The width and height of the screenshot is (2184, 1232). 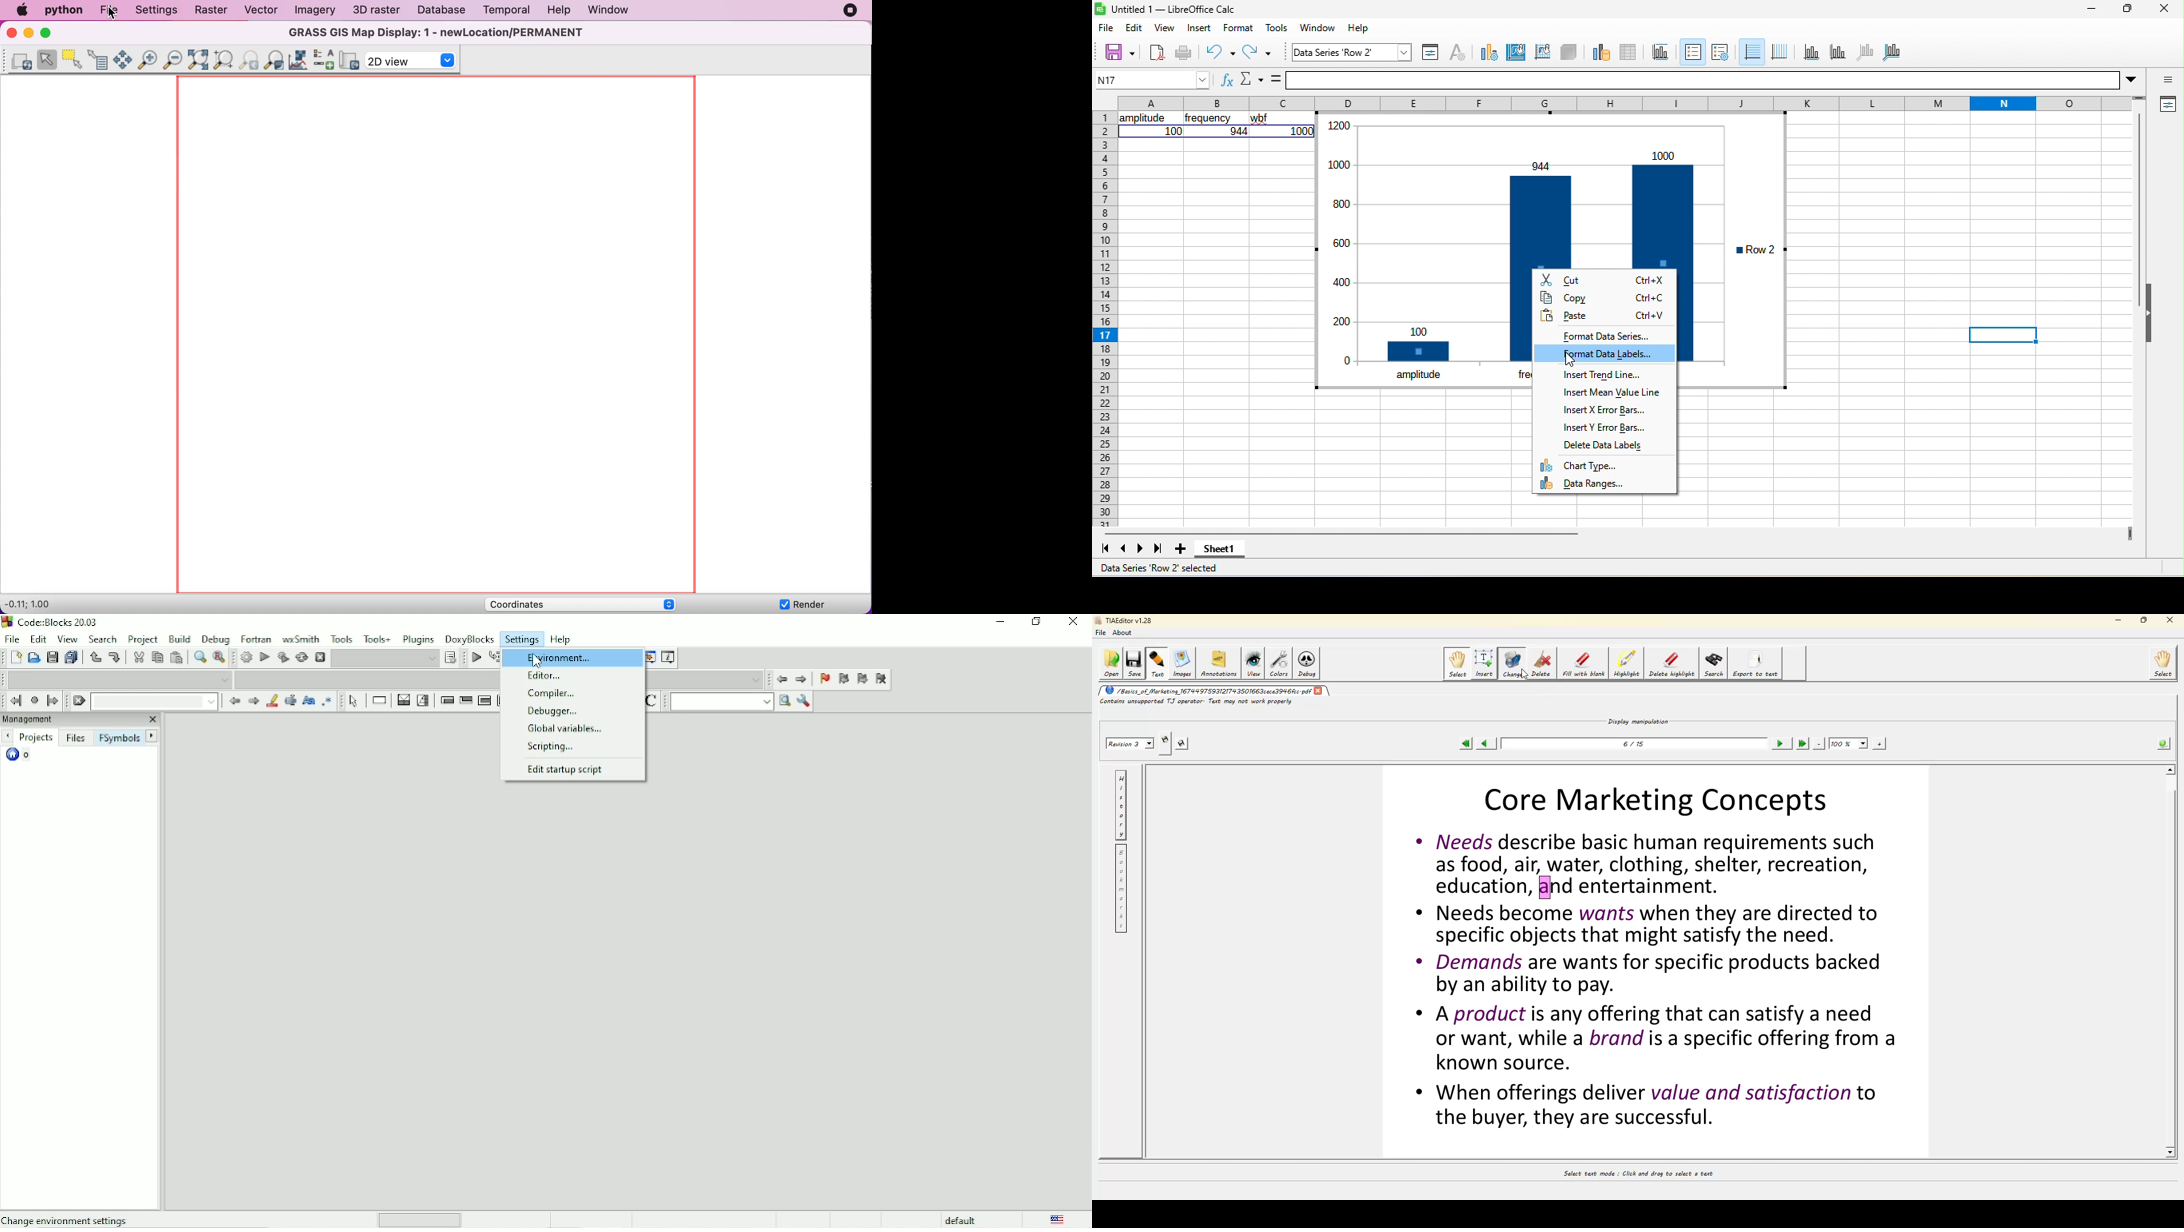 I want to click on Plugins, so click(x=419, y=640).